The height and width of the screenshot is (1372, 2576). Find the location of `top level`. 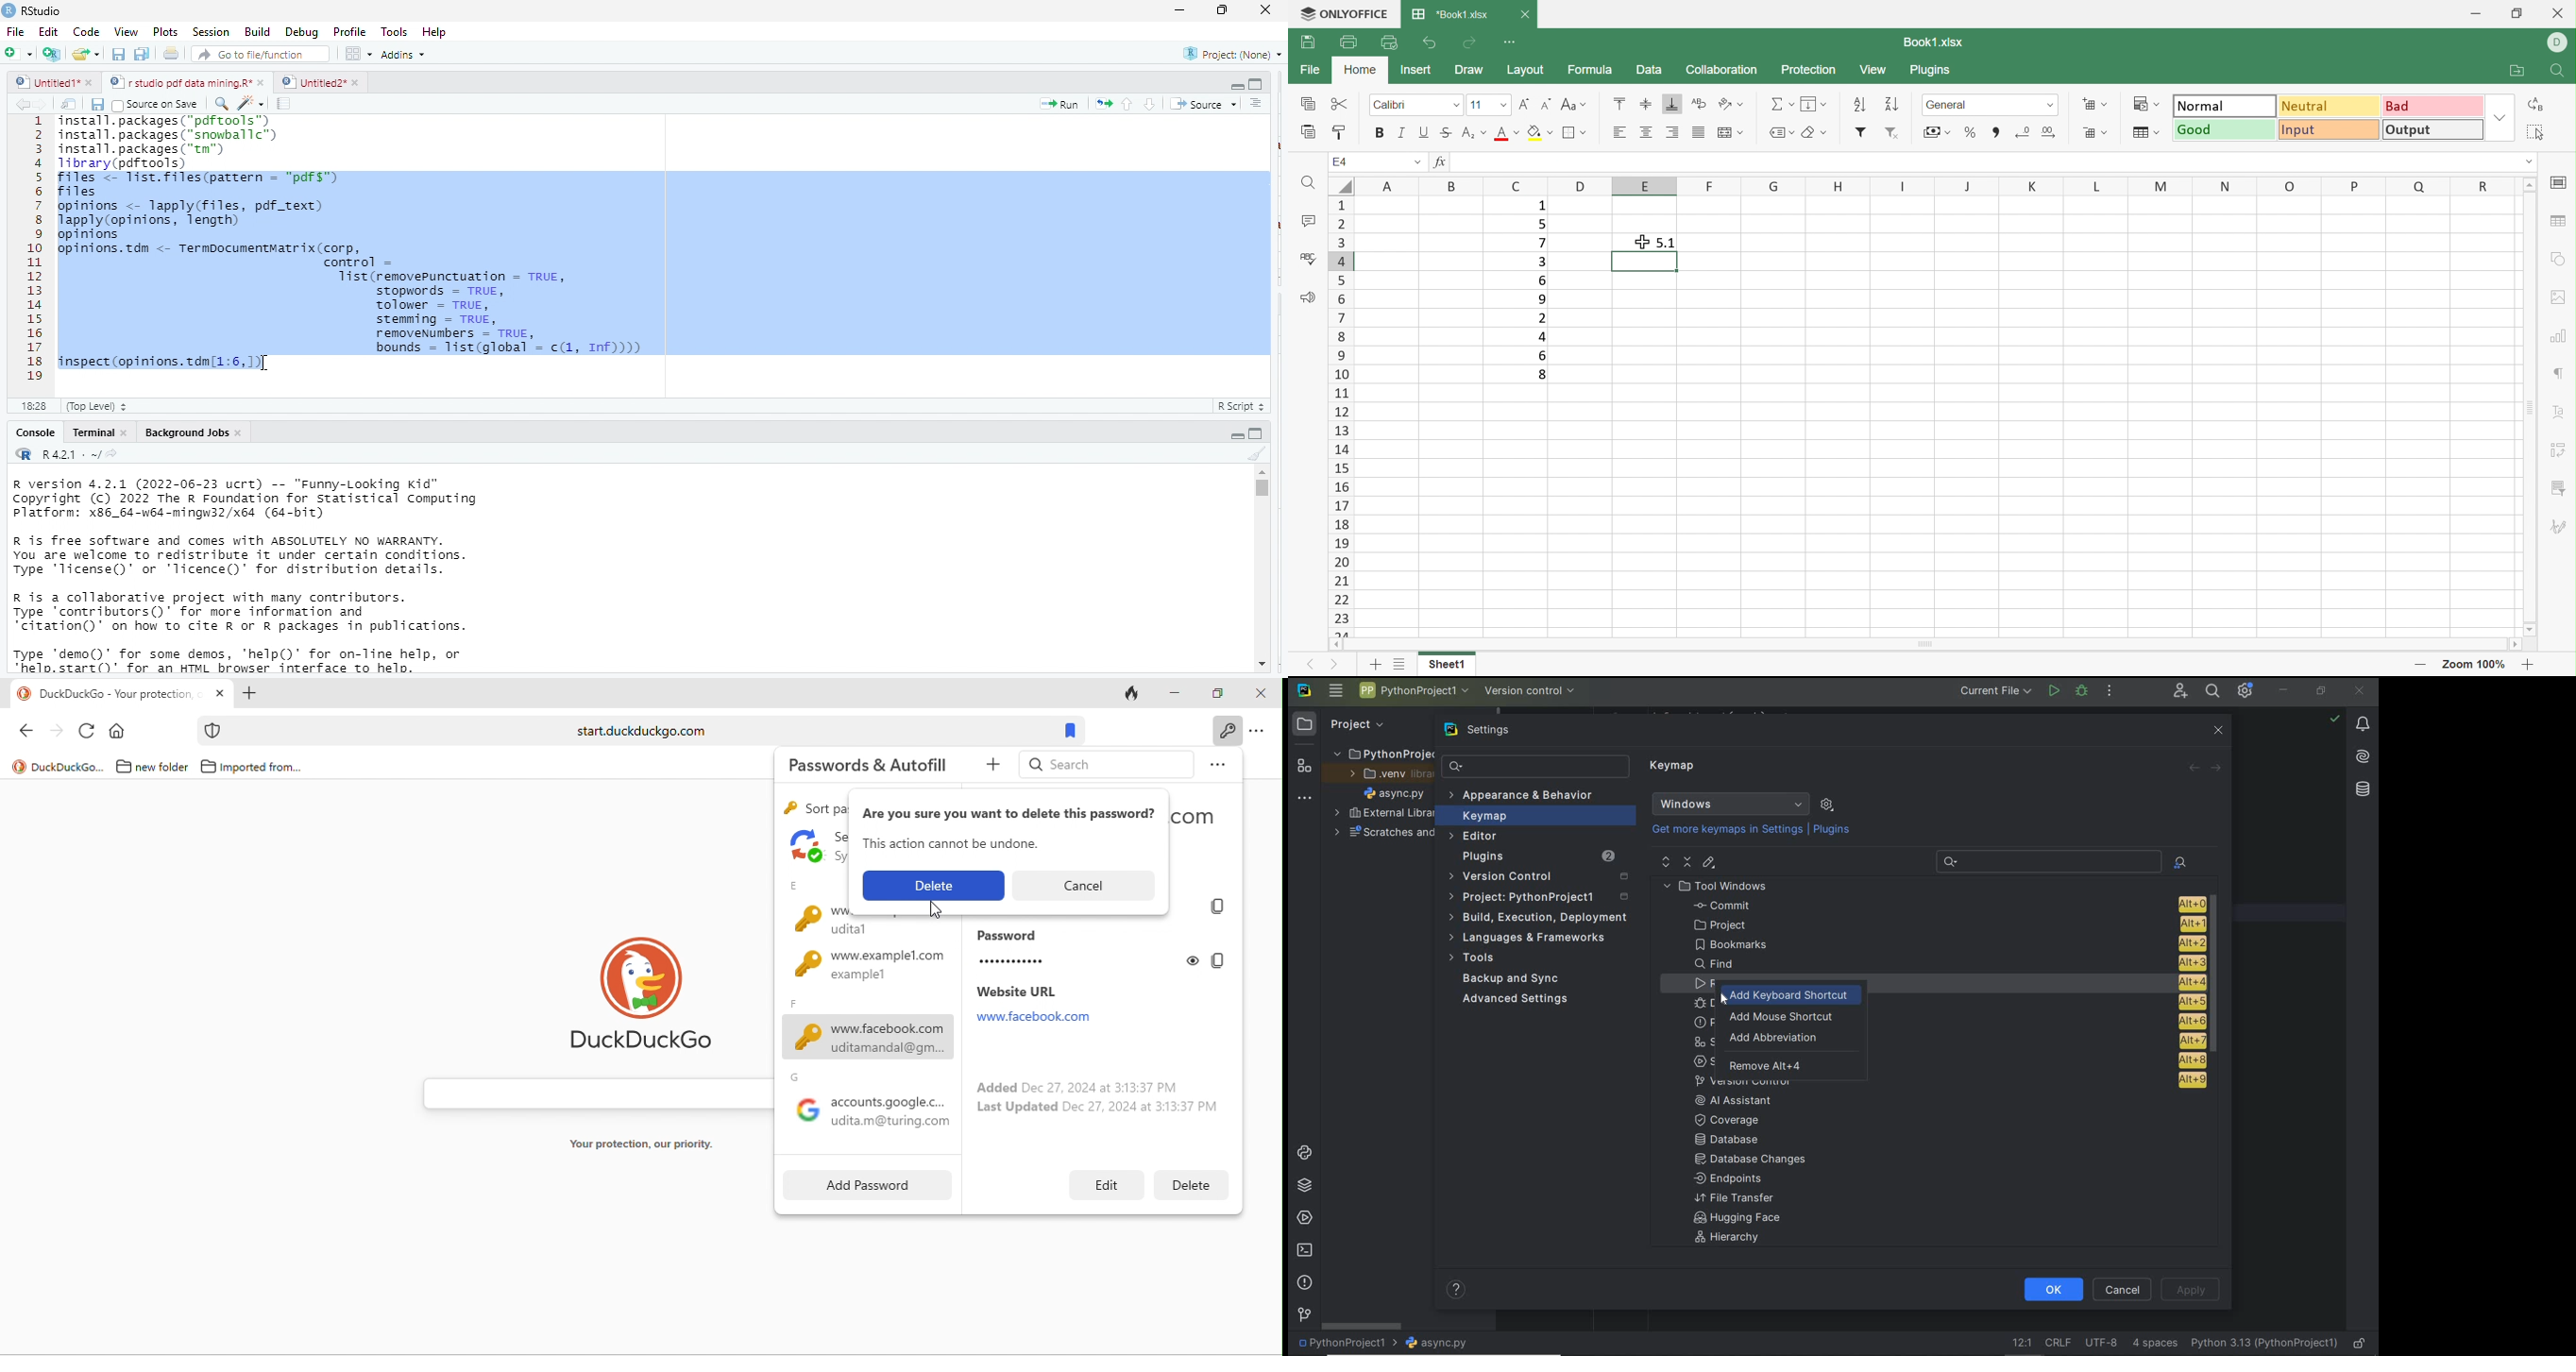

top level is located at coordinates (102, 406).